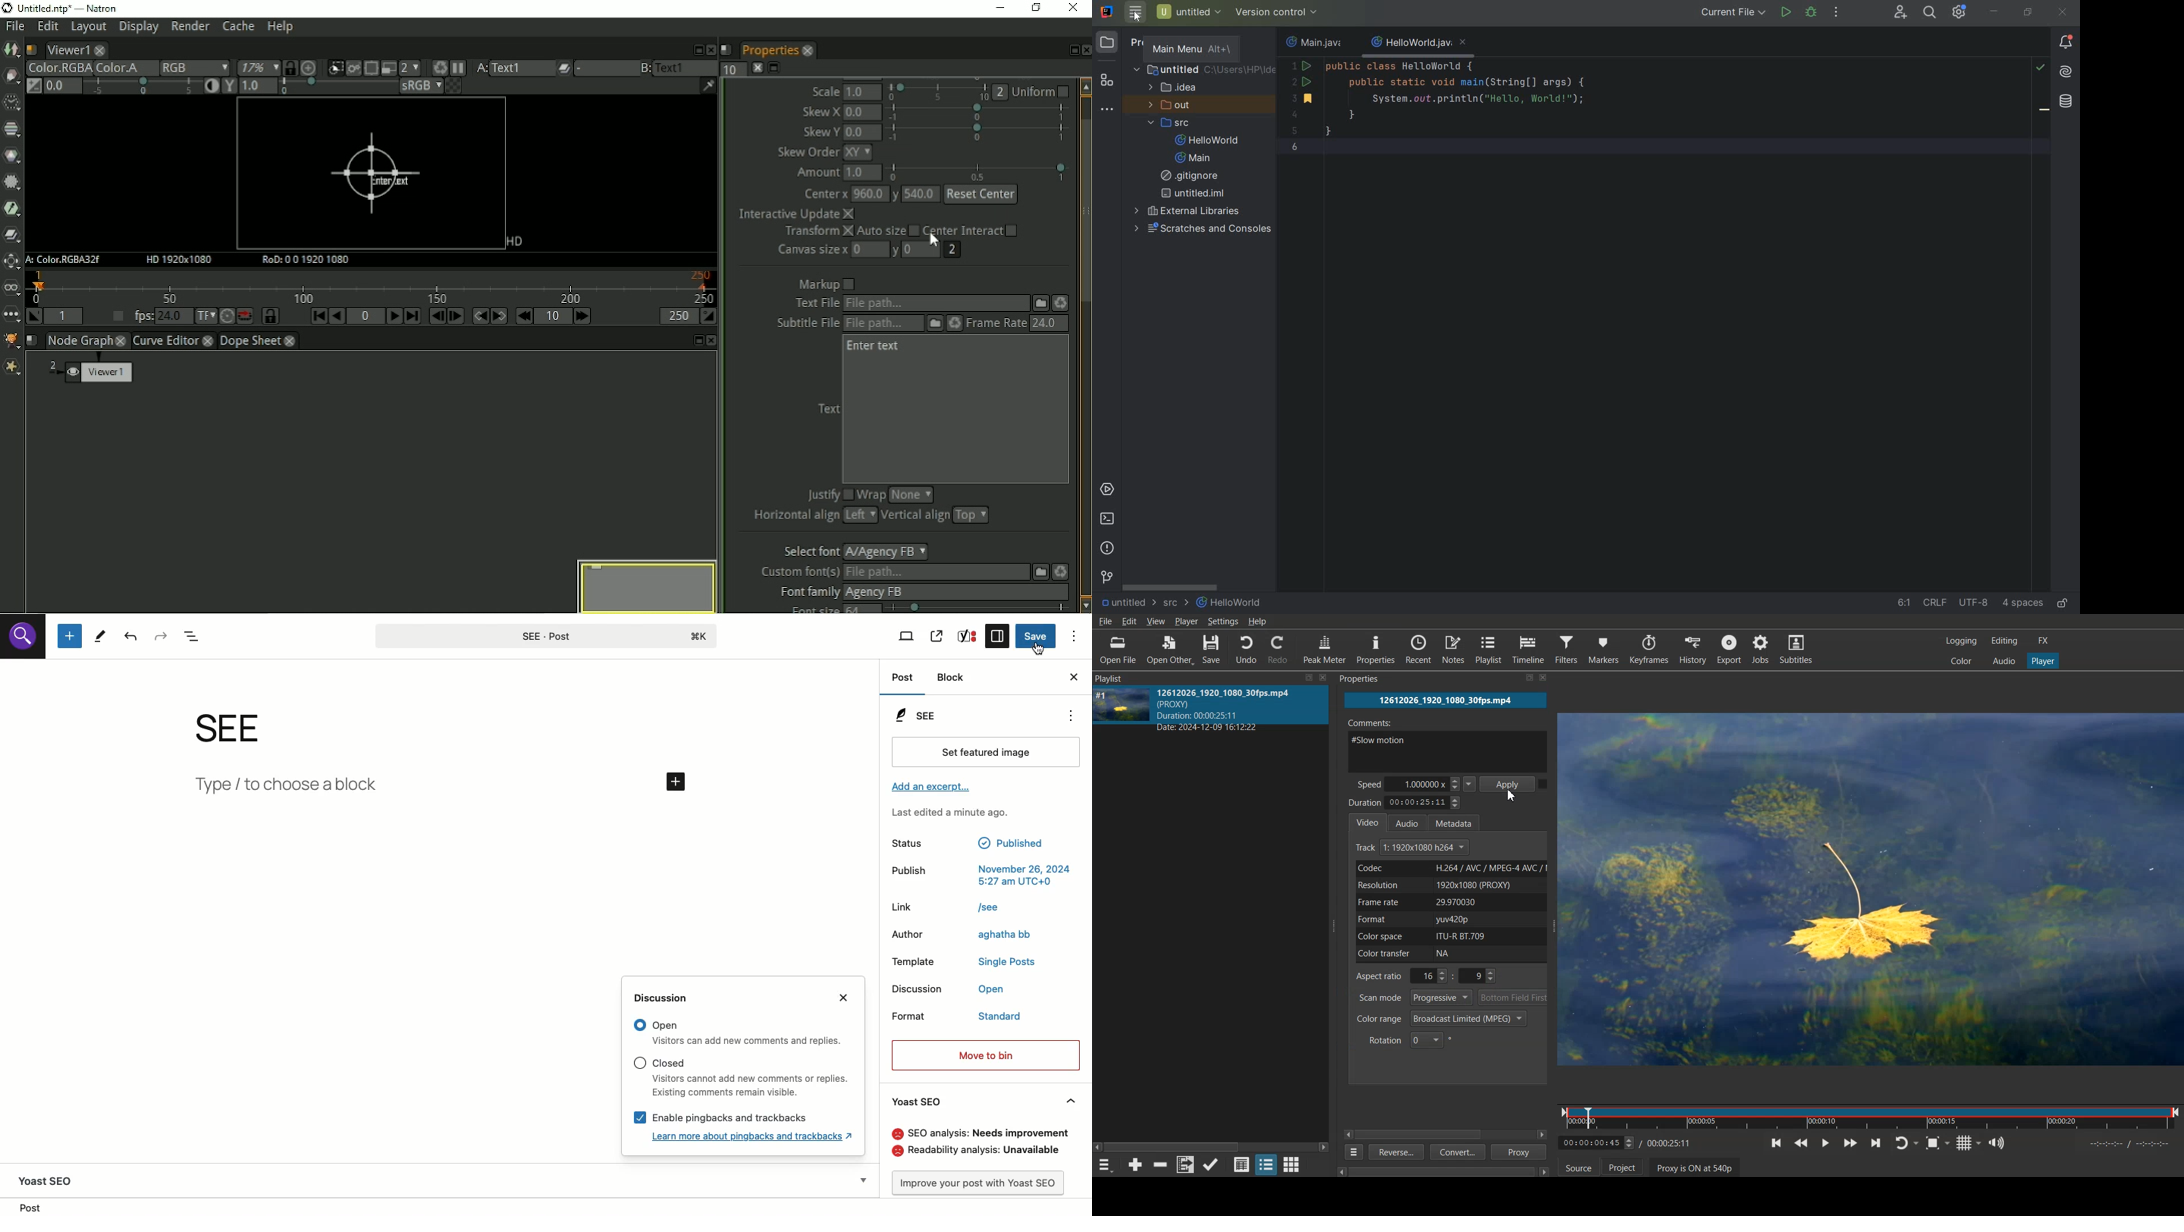 The image size is (2184, 1232). I want to click on SEE-Post, so click(544, 634).